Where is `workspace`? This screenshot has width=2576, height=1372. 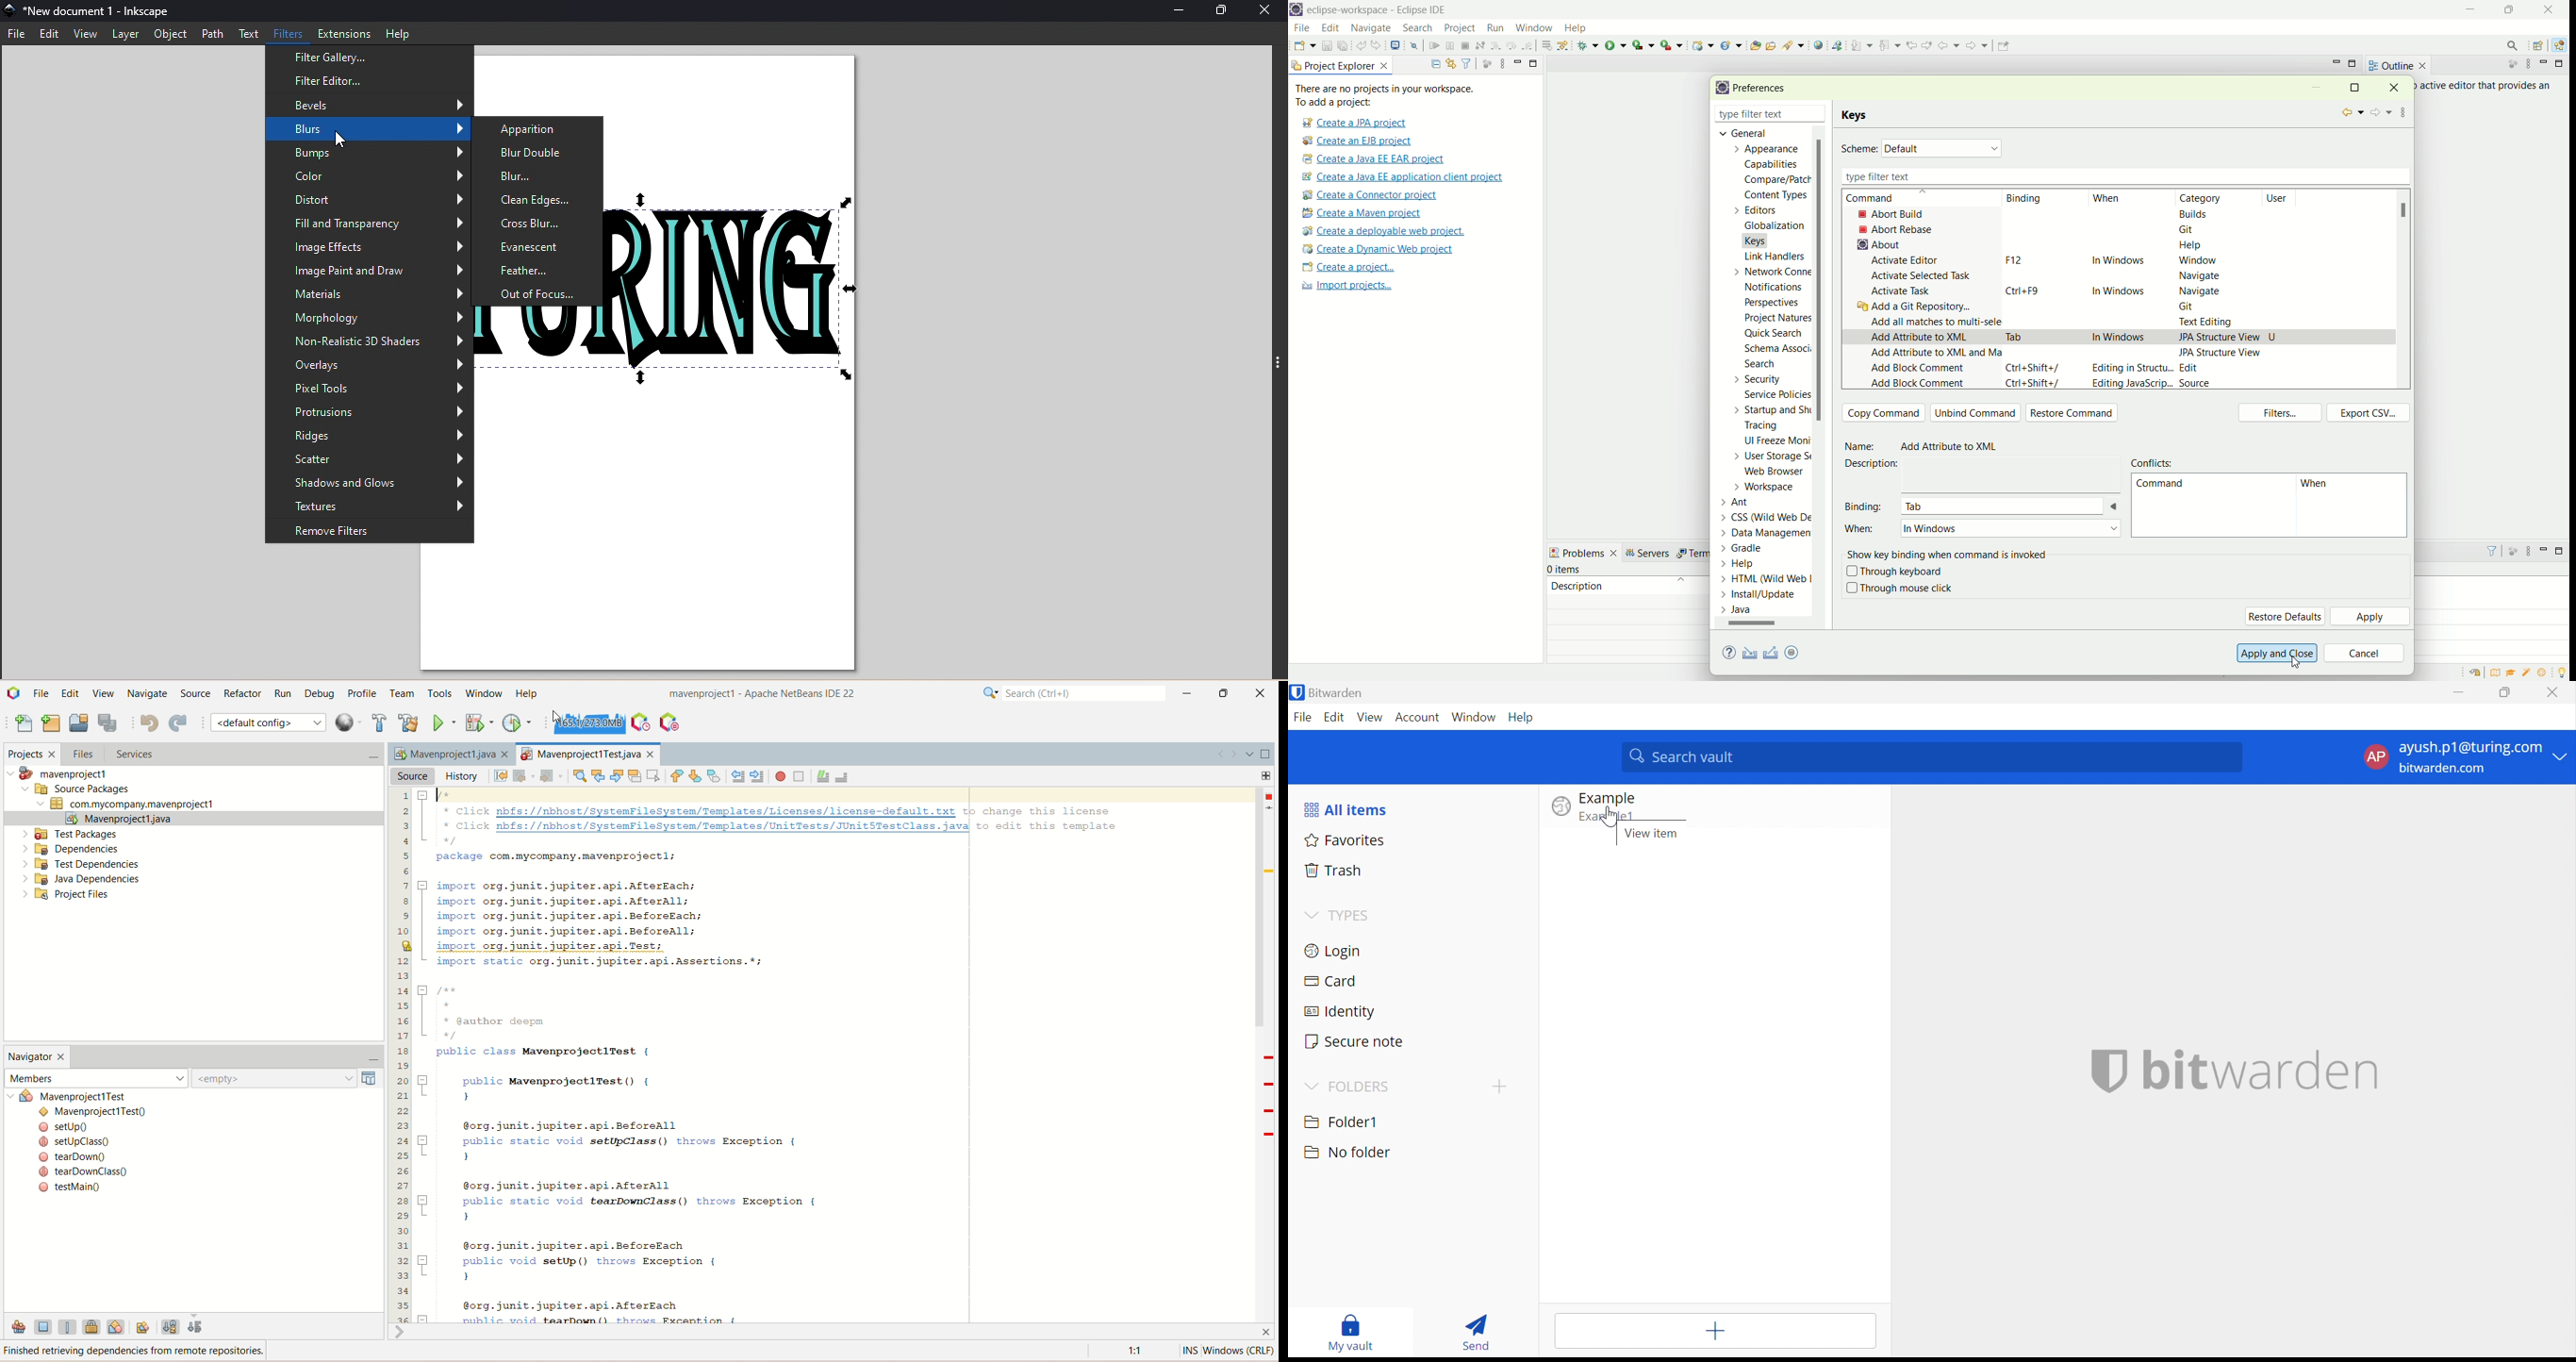 workspace is located at coordinates (1768, 487).